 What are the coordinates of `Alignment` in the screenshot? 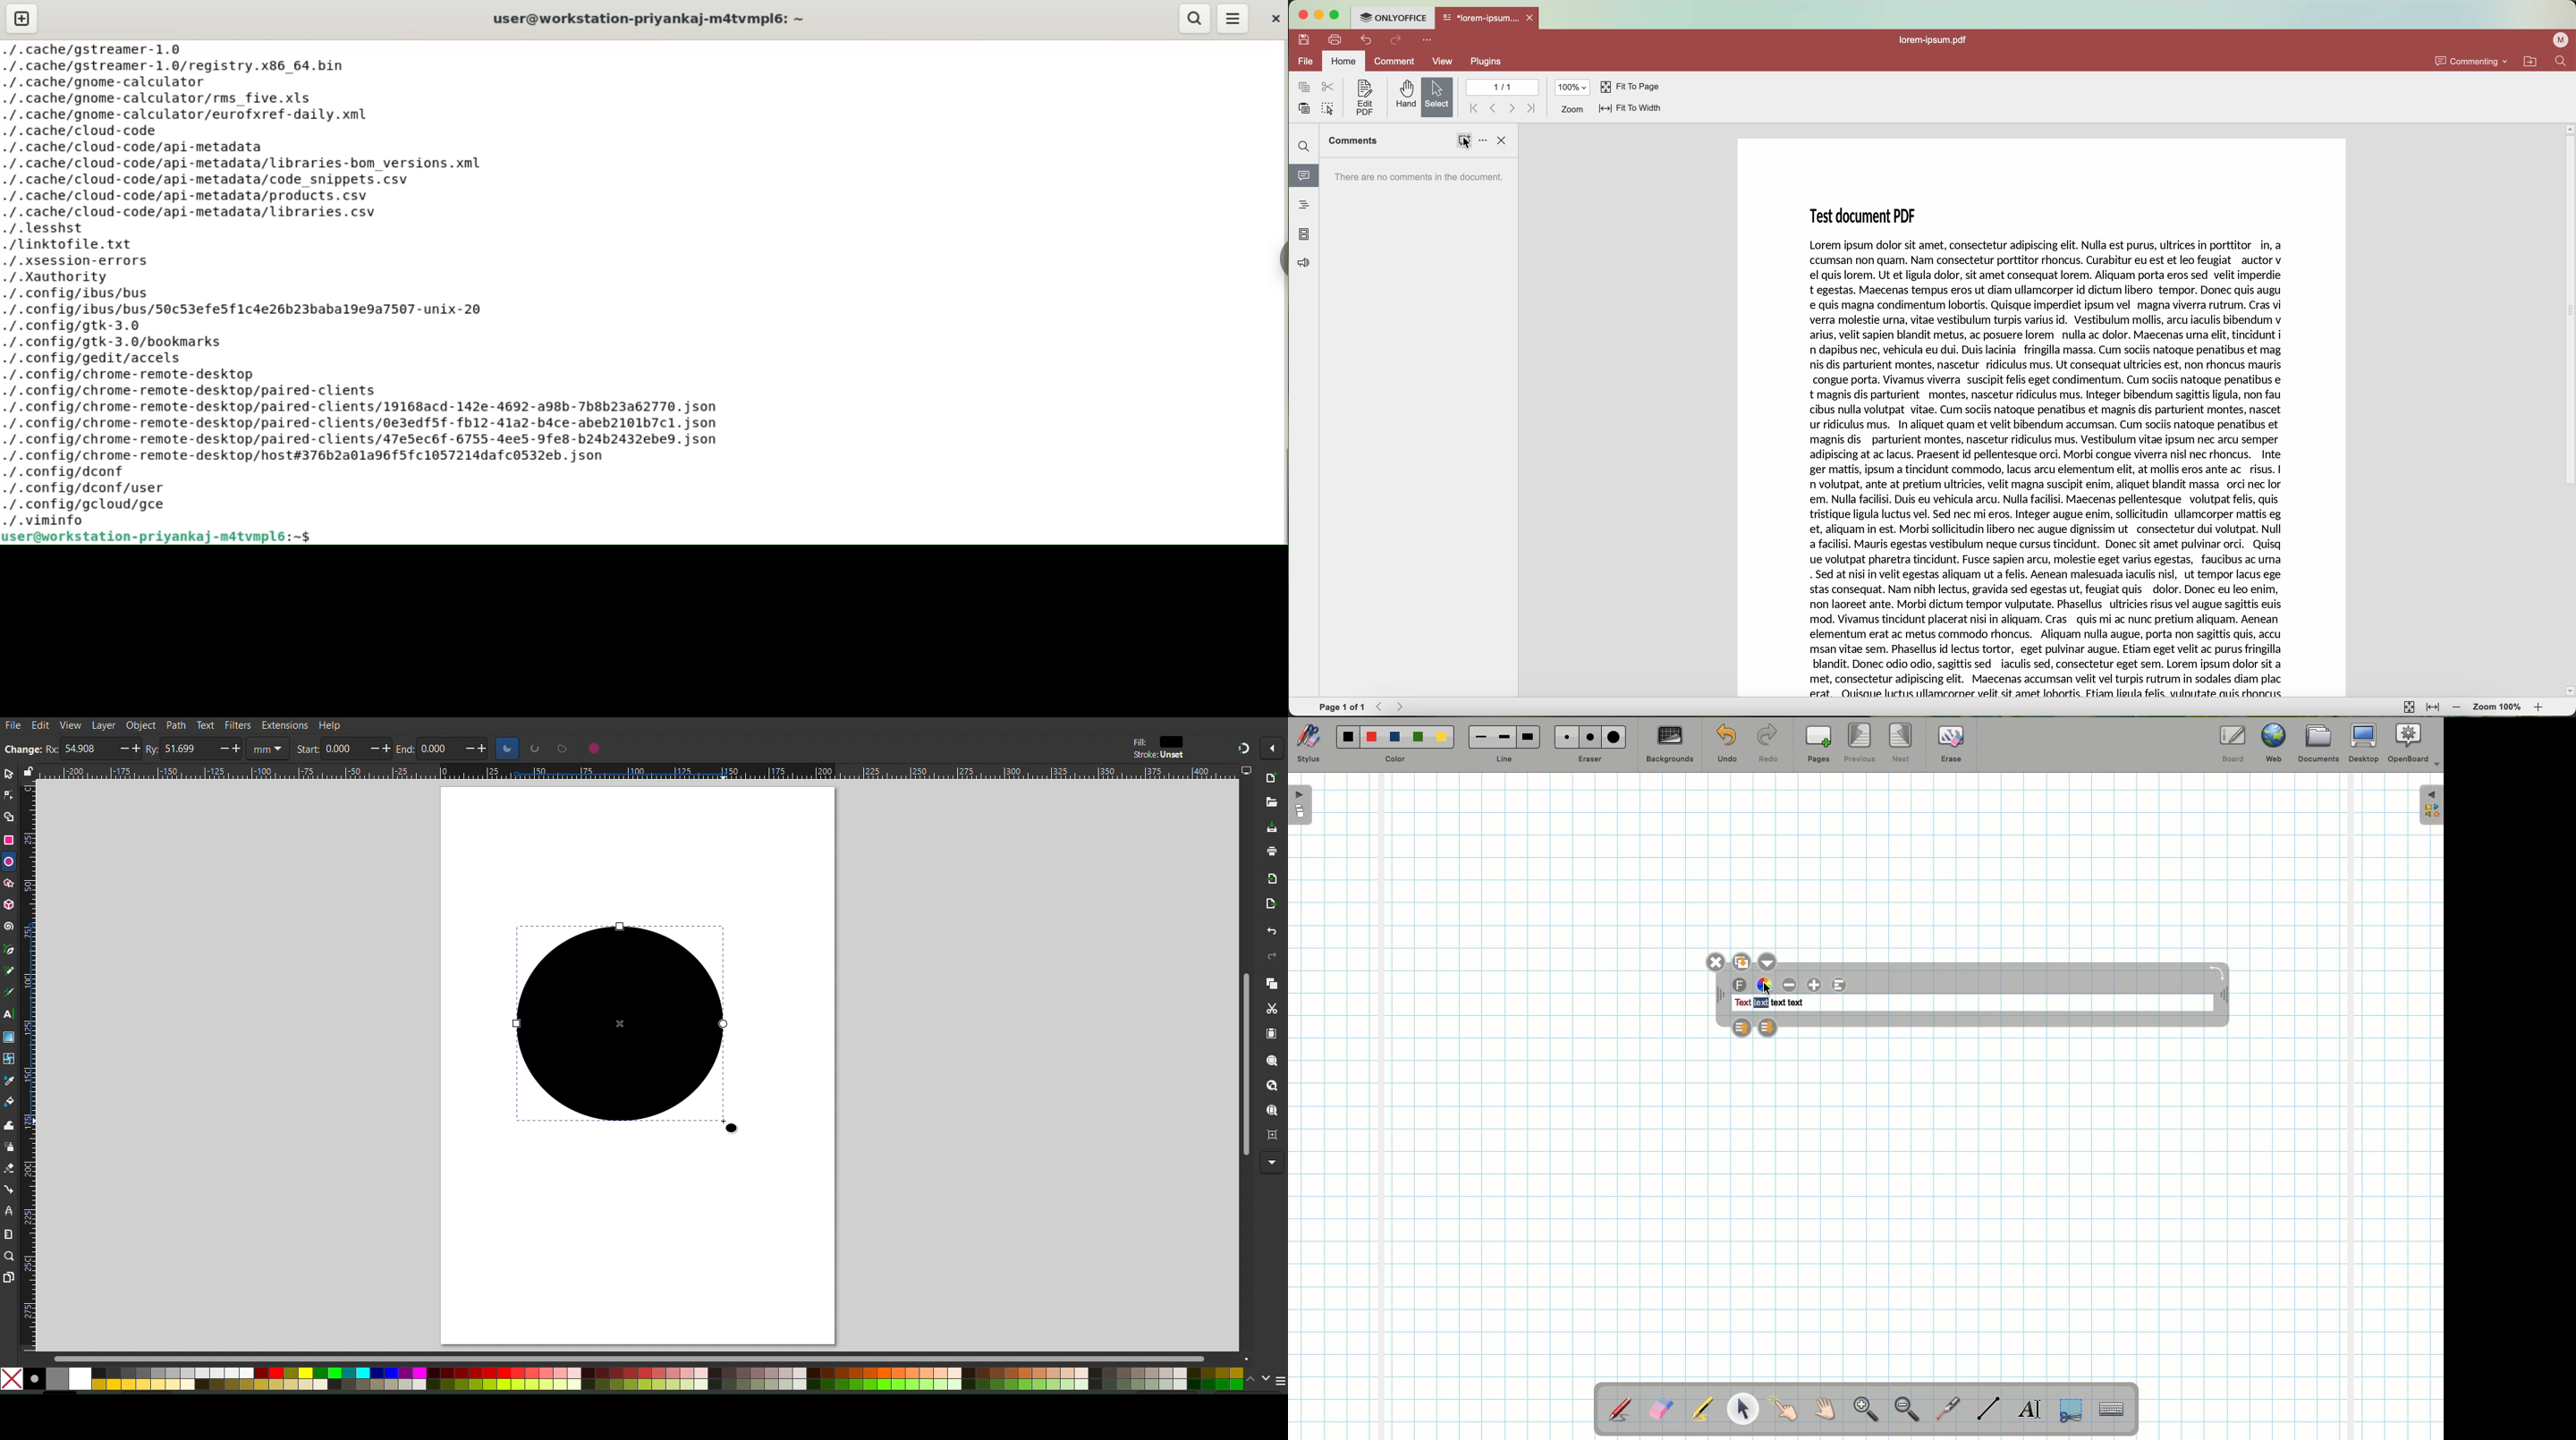 It's located at (1842, 986).